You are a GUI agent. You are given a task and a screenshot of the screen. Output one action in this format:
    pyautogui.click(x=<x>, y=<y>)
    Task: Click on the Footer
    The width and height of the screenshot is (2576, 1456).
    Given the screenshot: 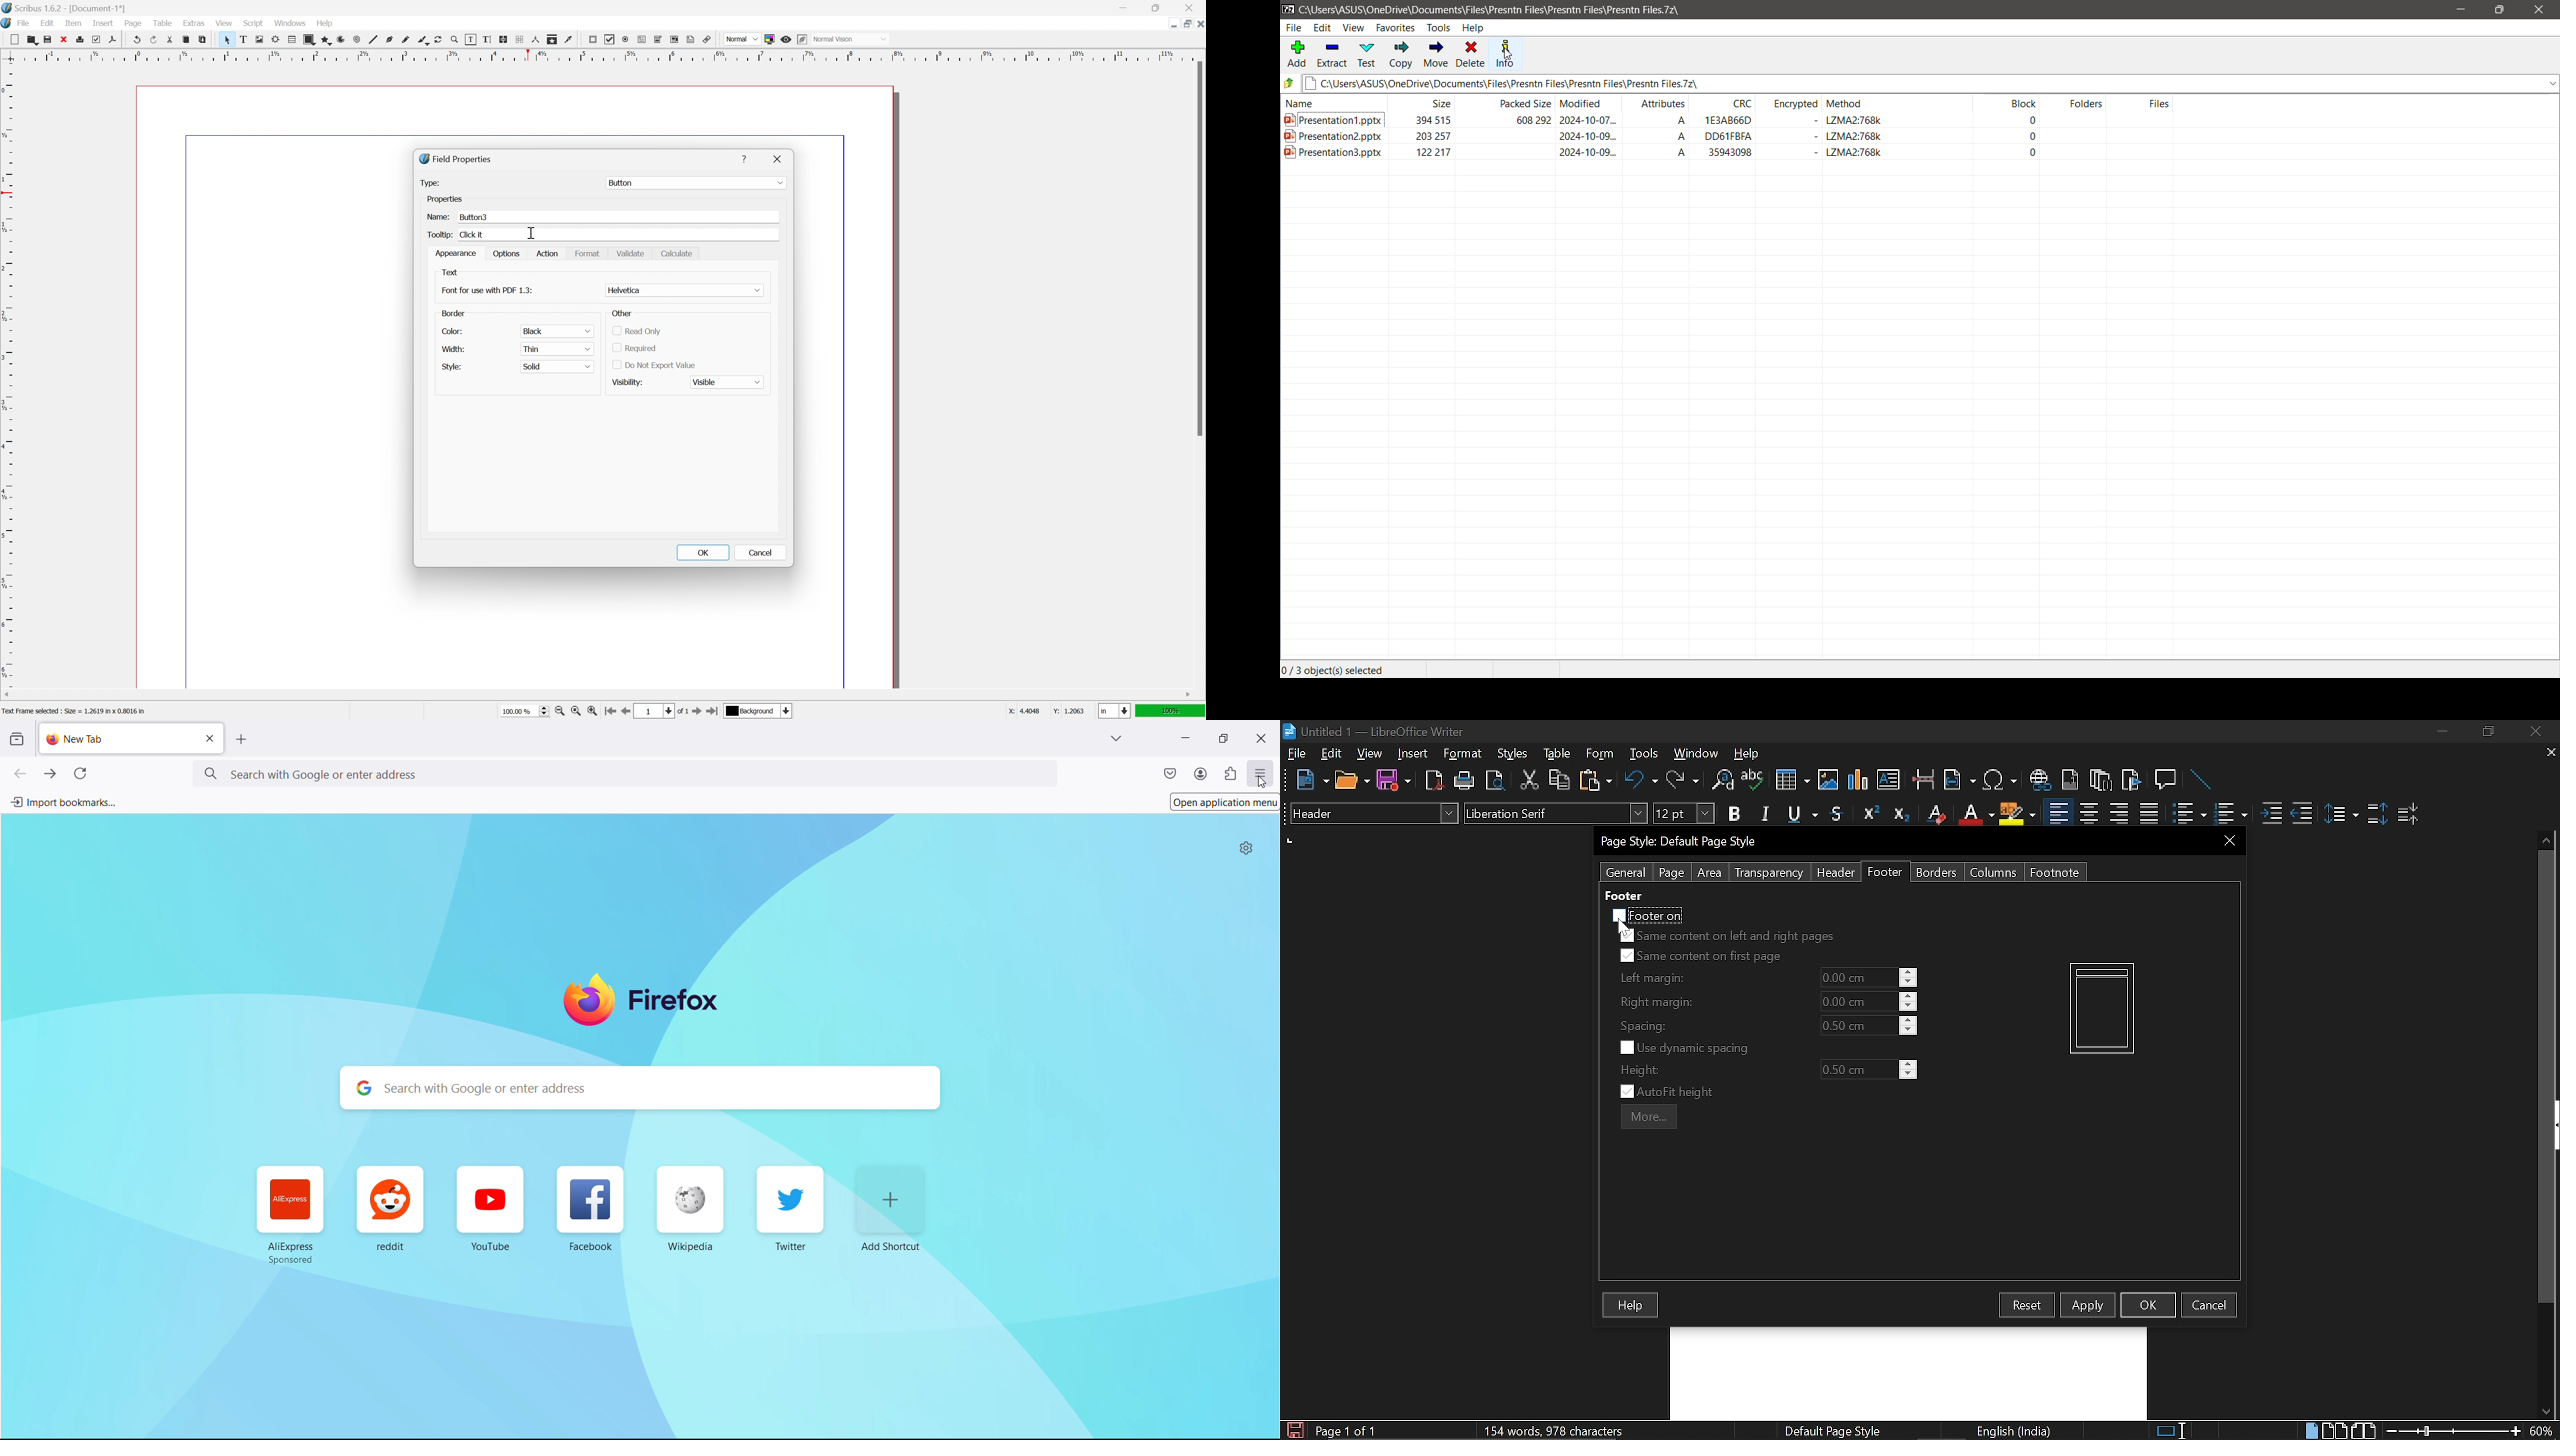 What is the action you would take?
    pyautogui.click(x=1886, y=872)
    